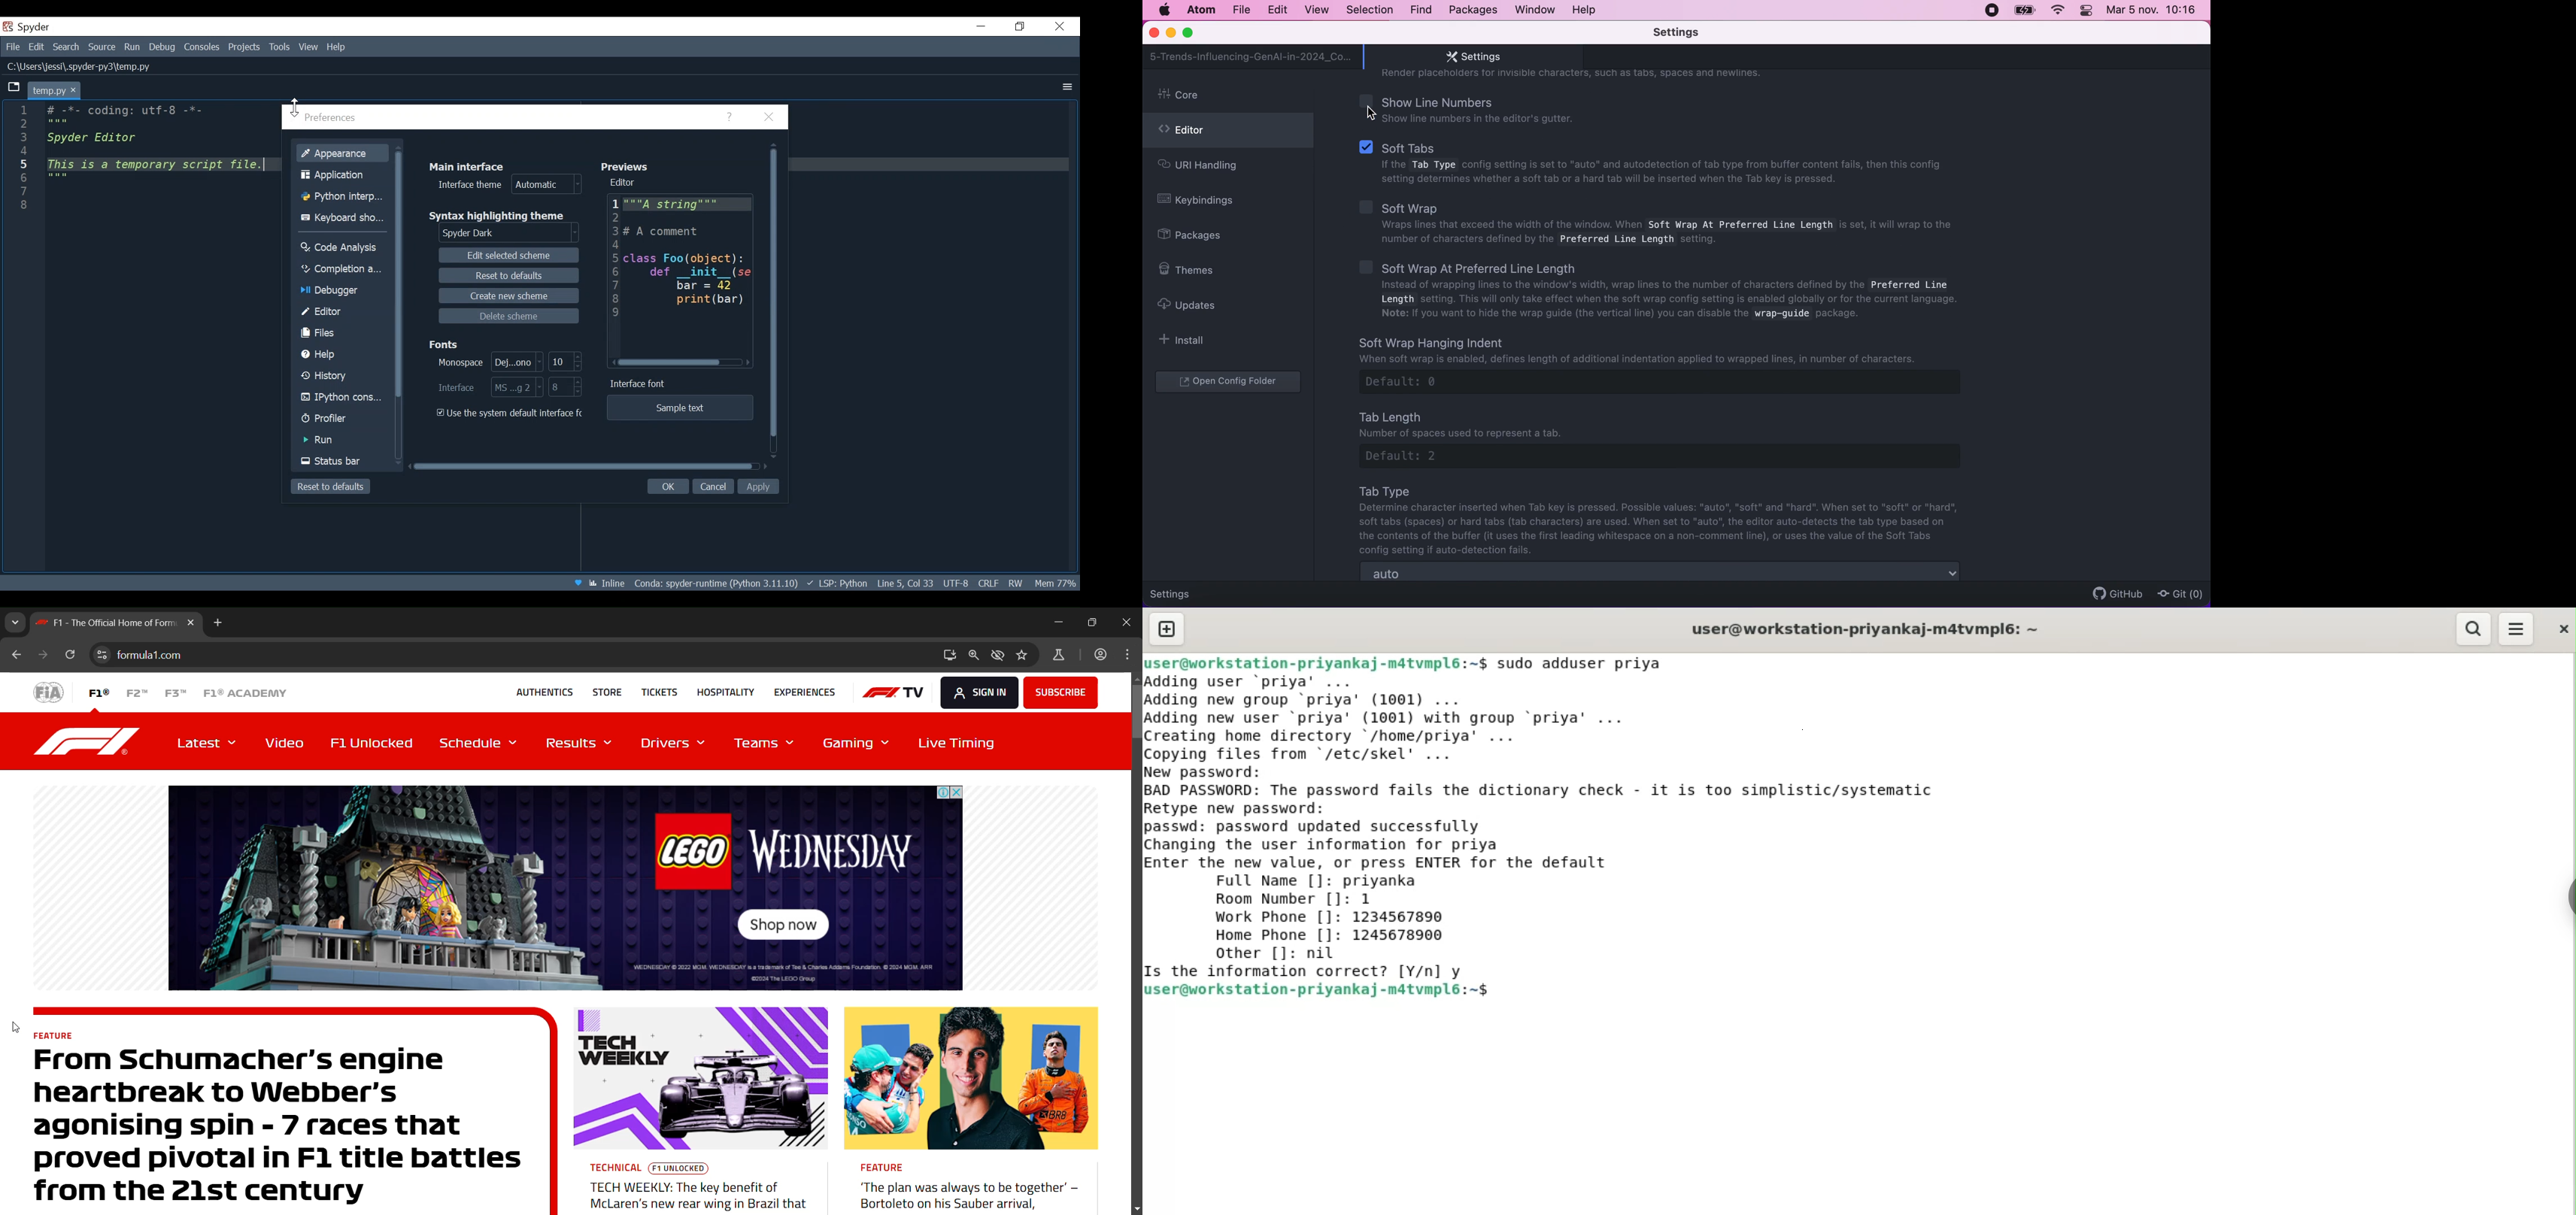 The image size is (2576, 1232). Describe the element at coordinates (1177, 592) in the screenshot. I see `settings` at that location.